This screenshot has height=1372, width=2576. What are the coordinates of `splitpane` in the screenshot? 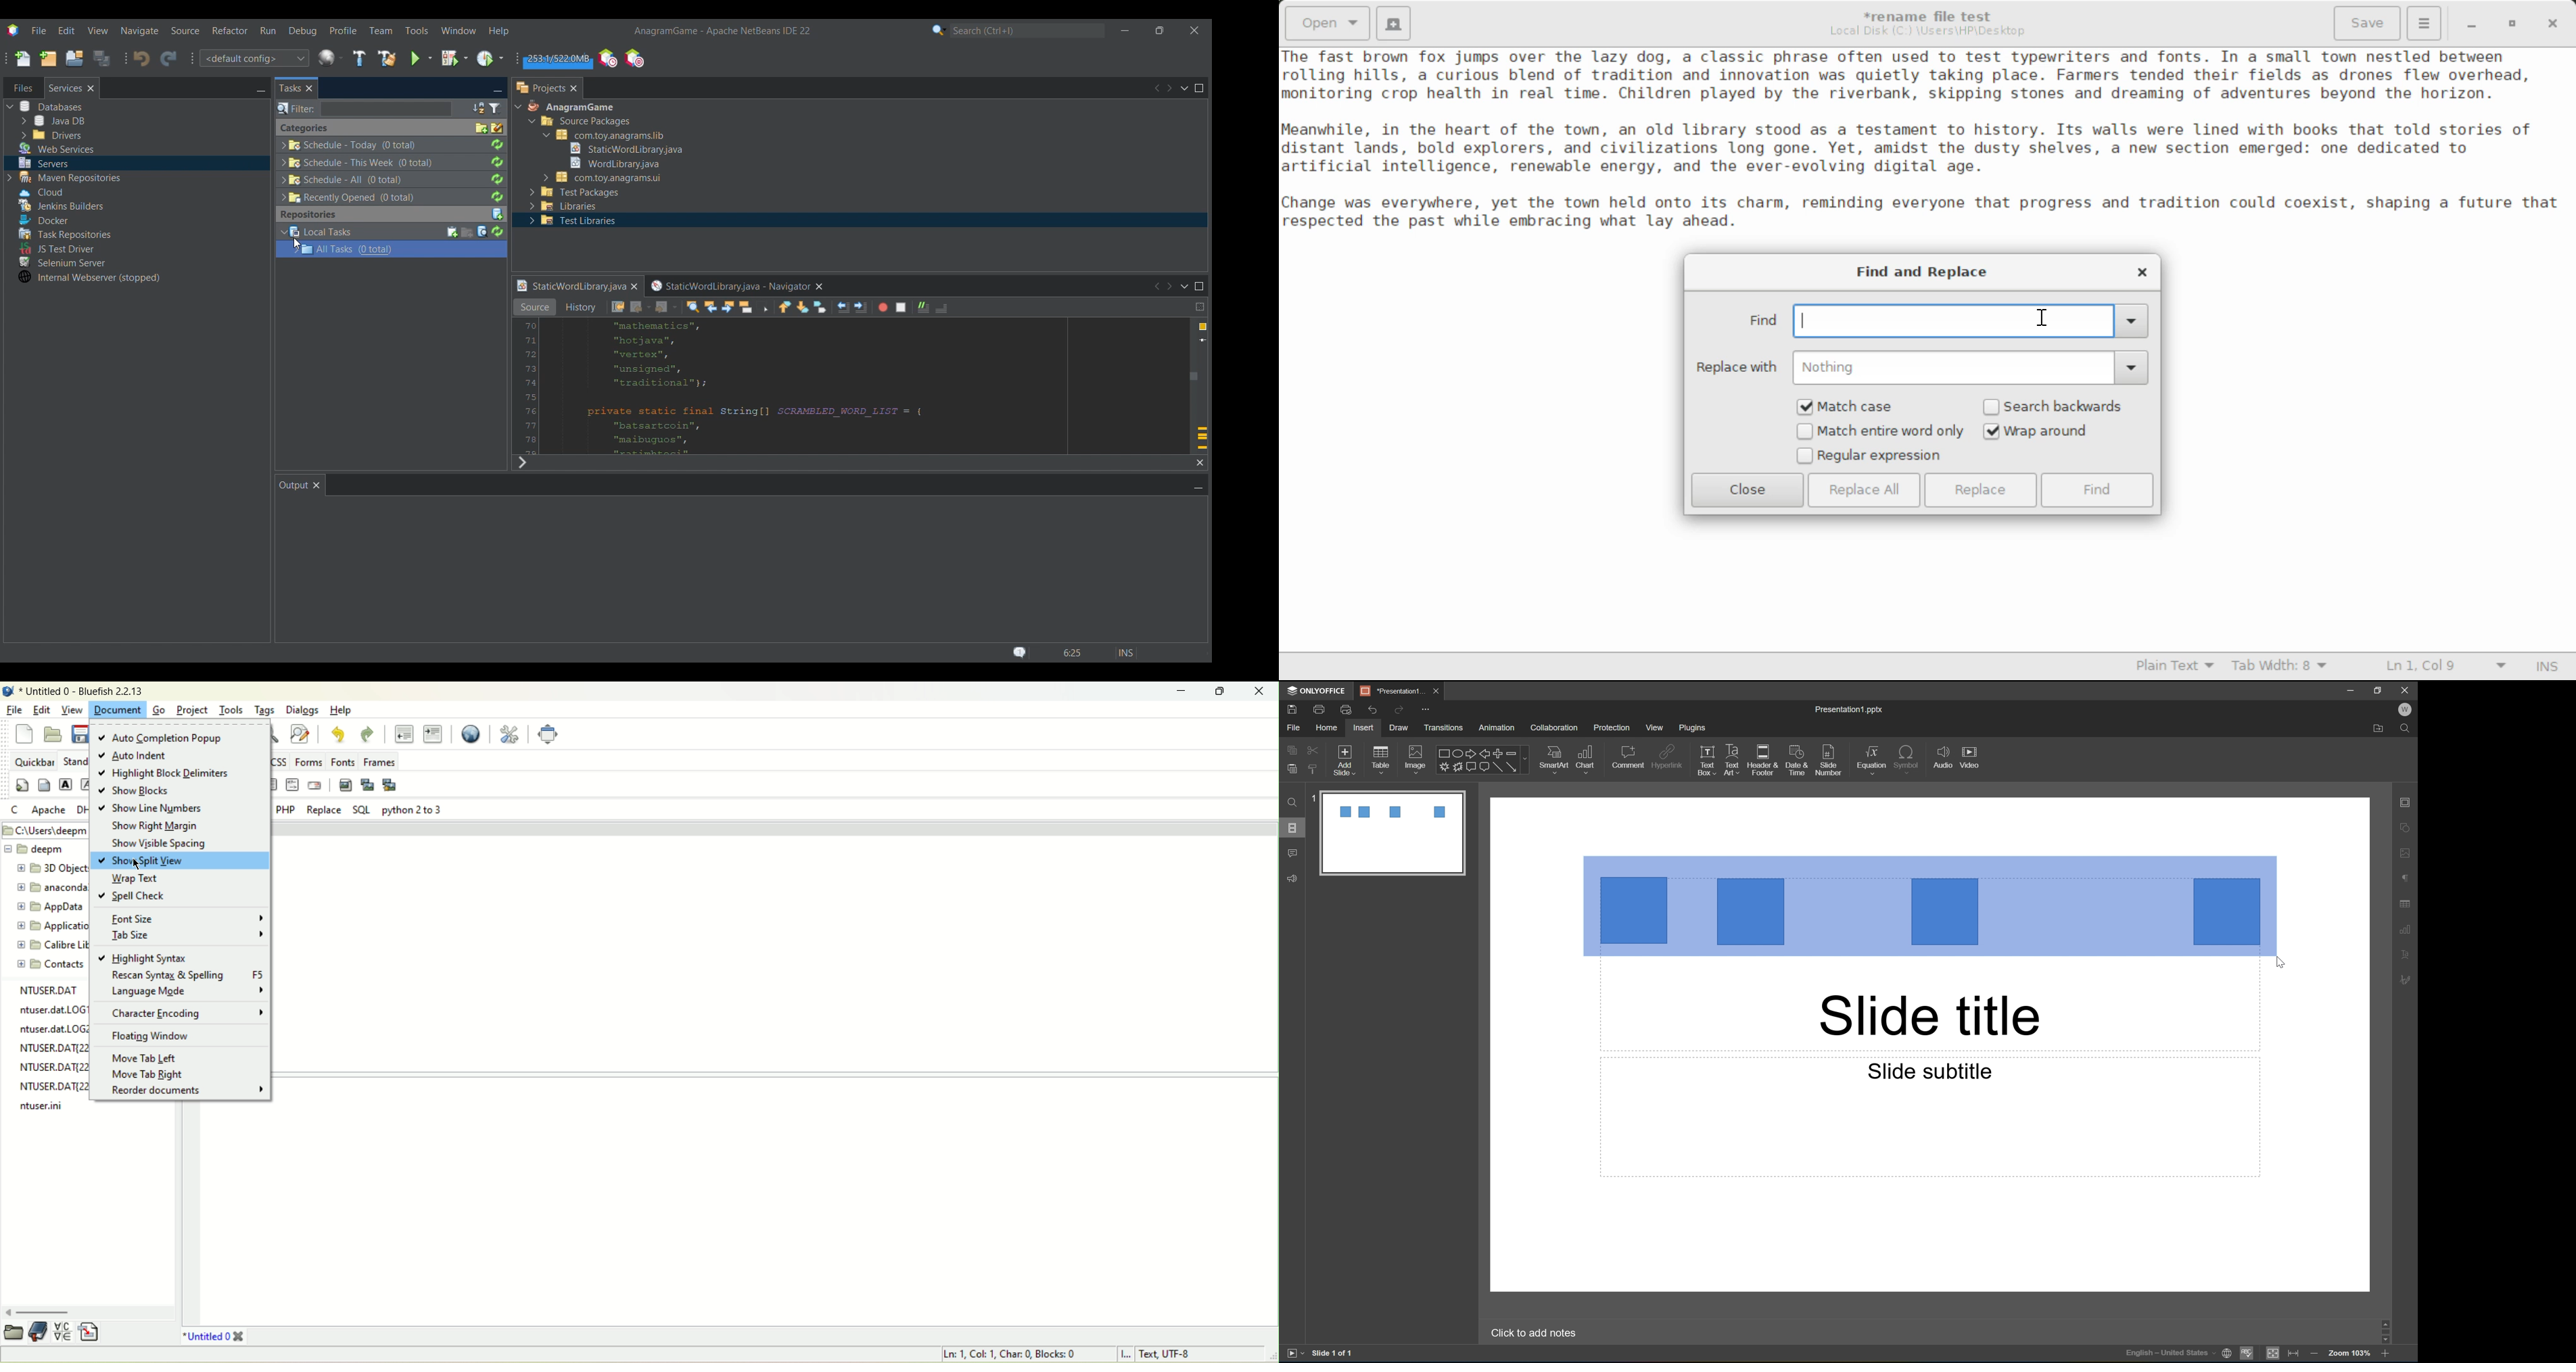 It's located at (776, 1074).